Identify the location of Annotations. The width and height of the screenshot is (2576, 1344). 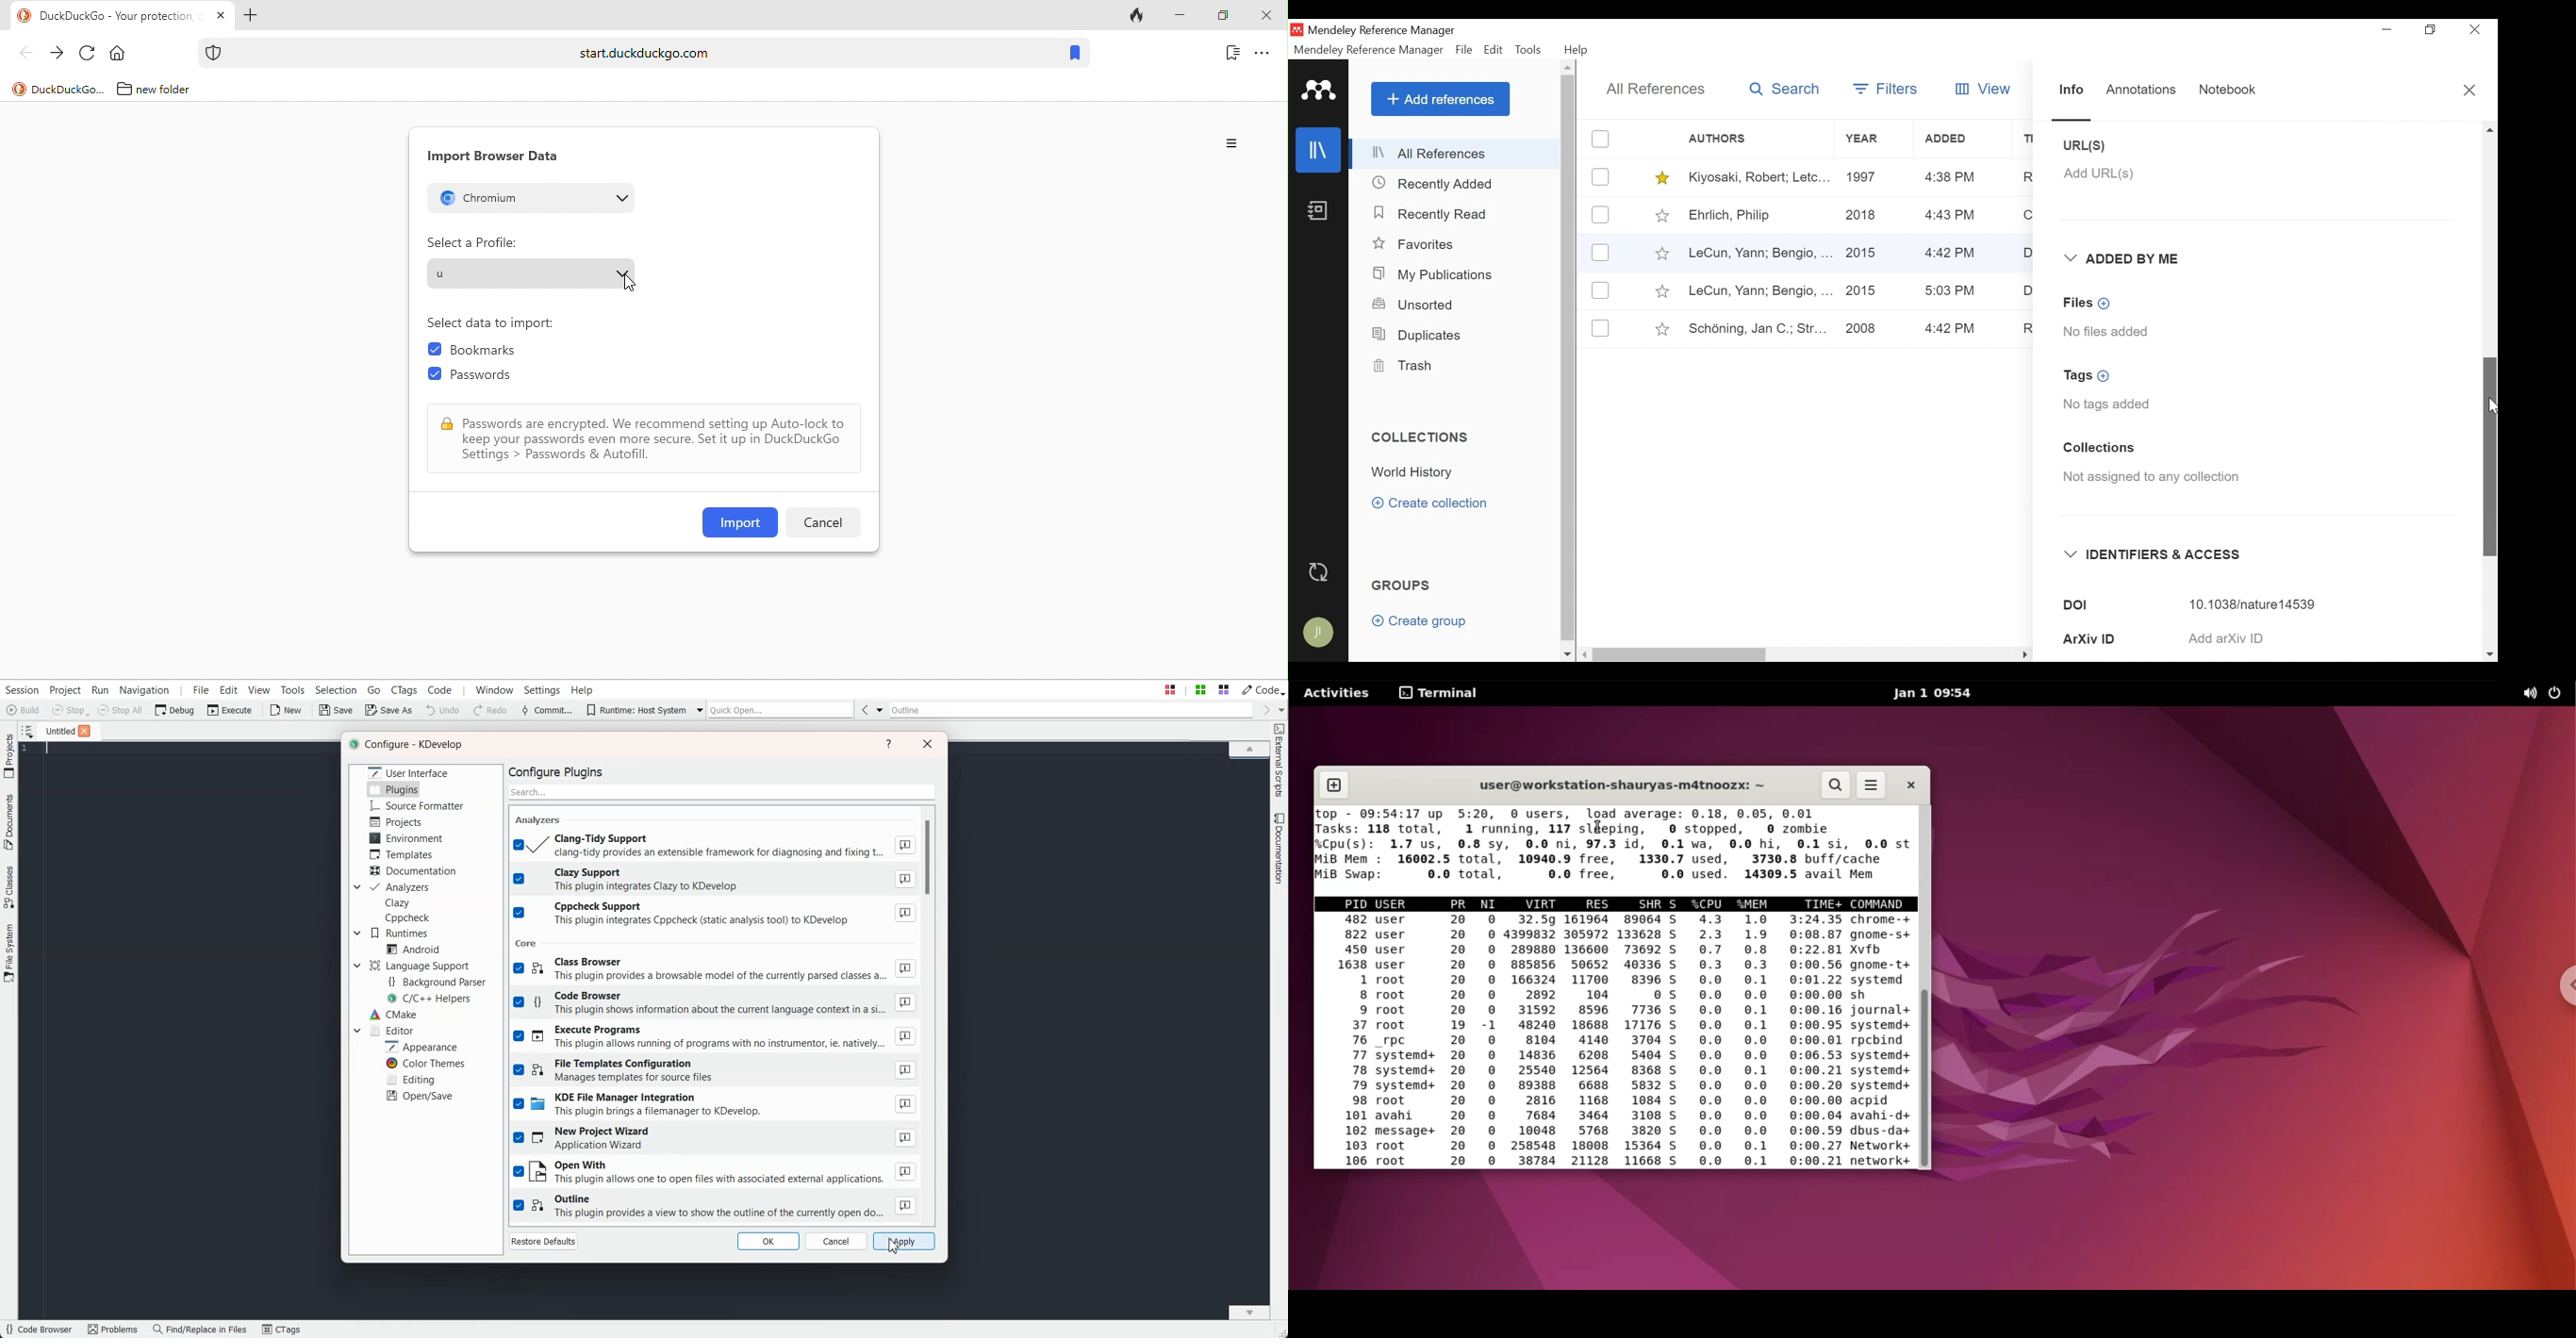
(2141, 88).